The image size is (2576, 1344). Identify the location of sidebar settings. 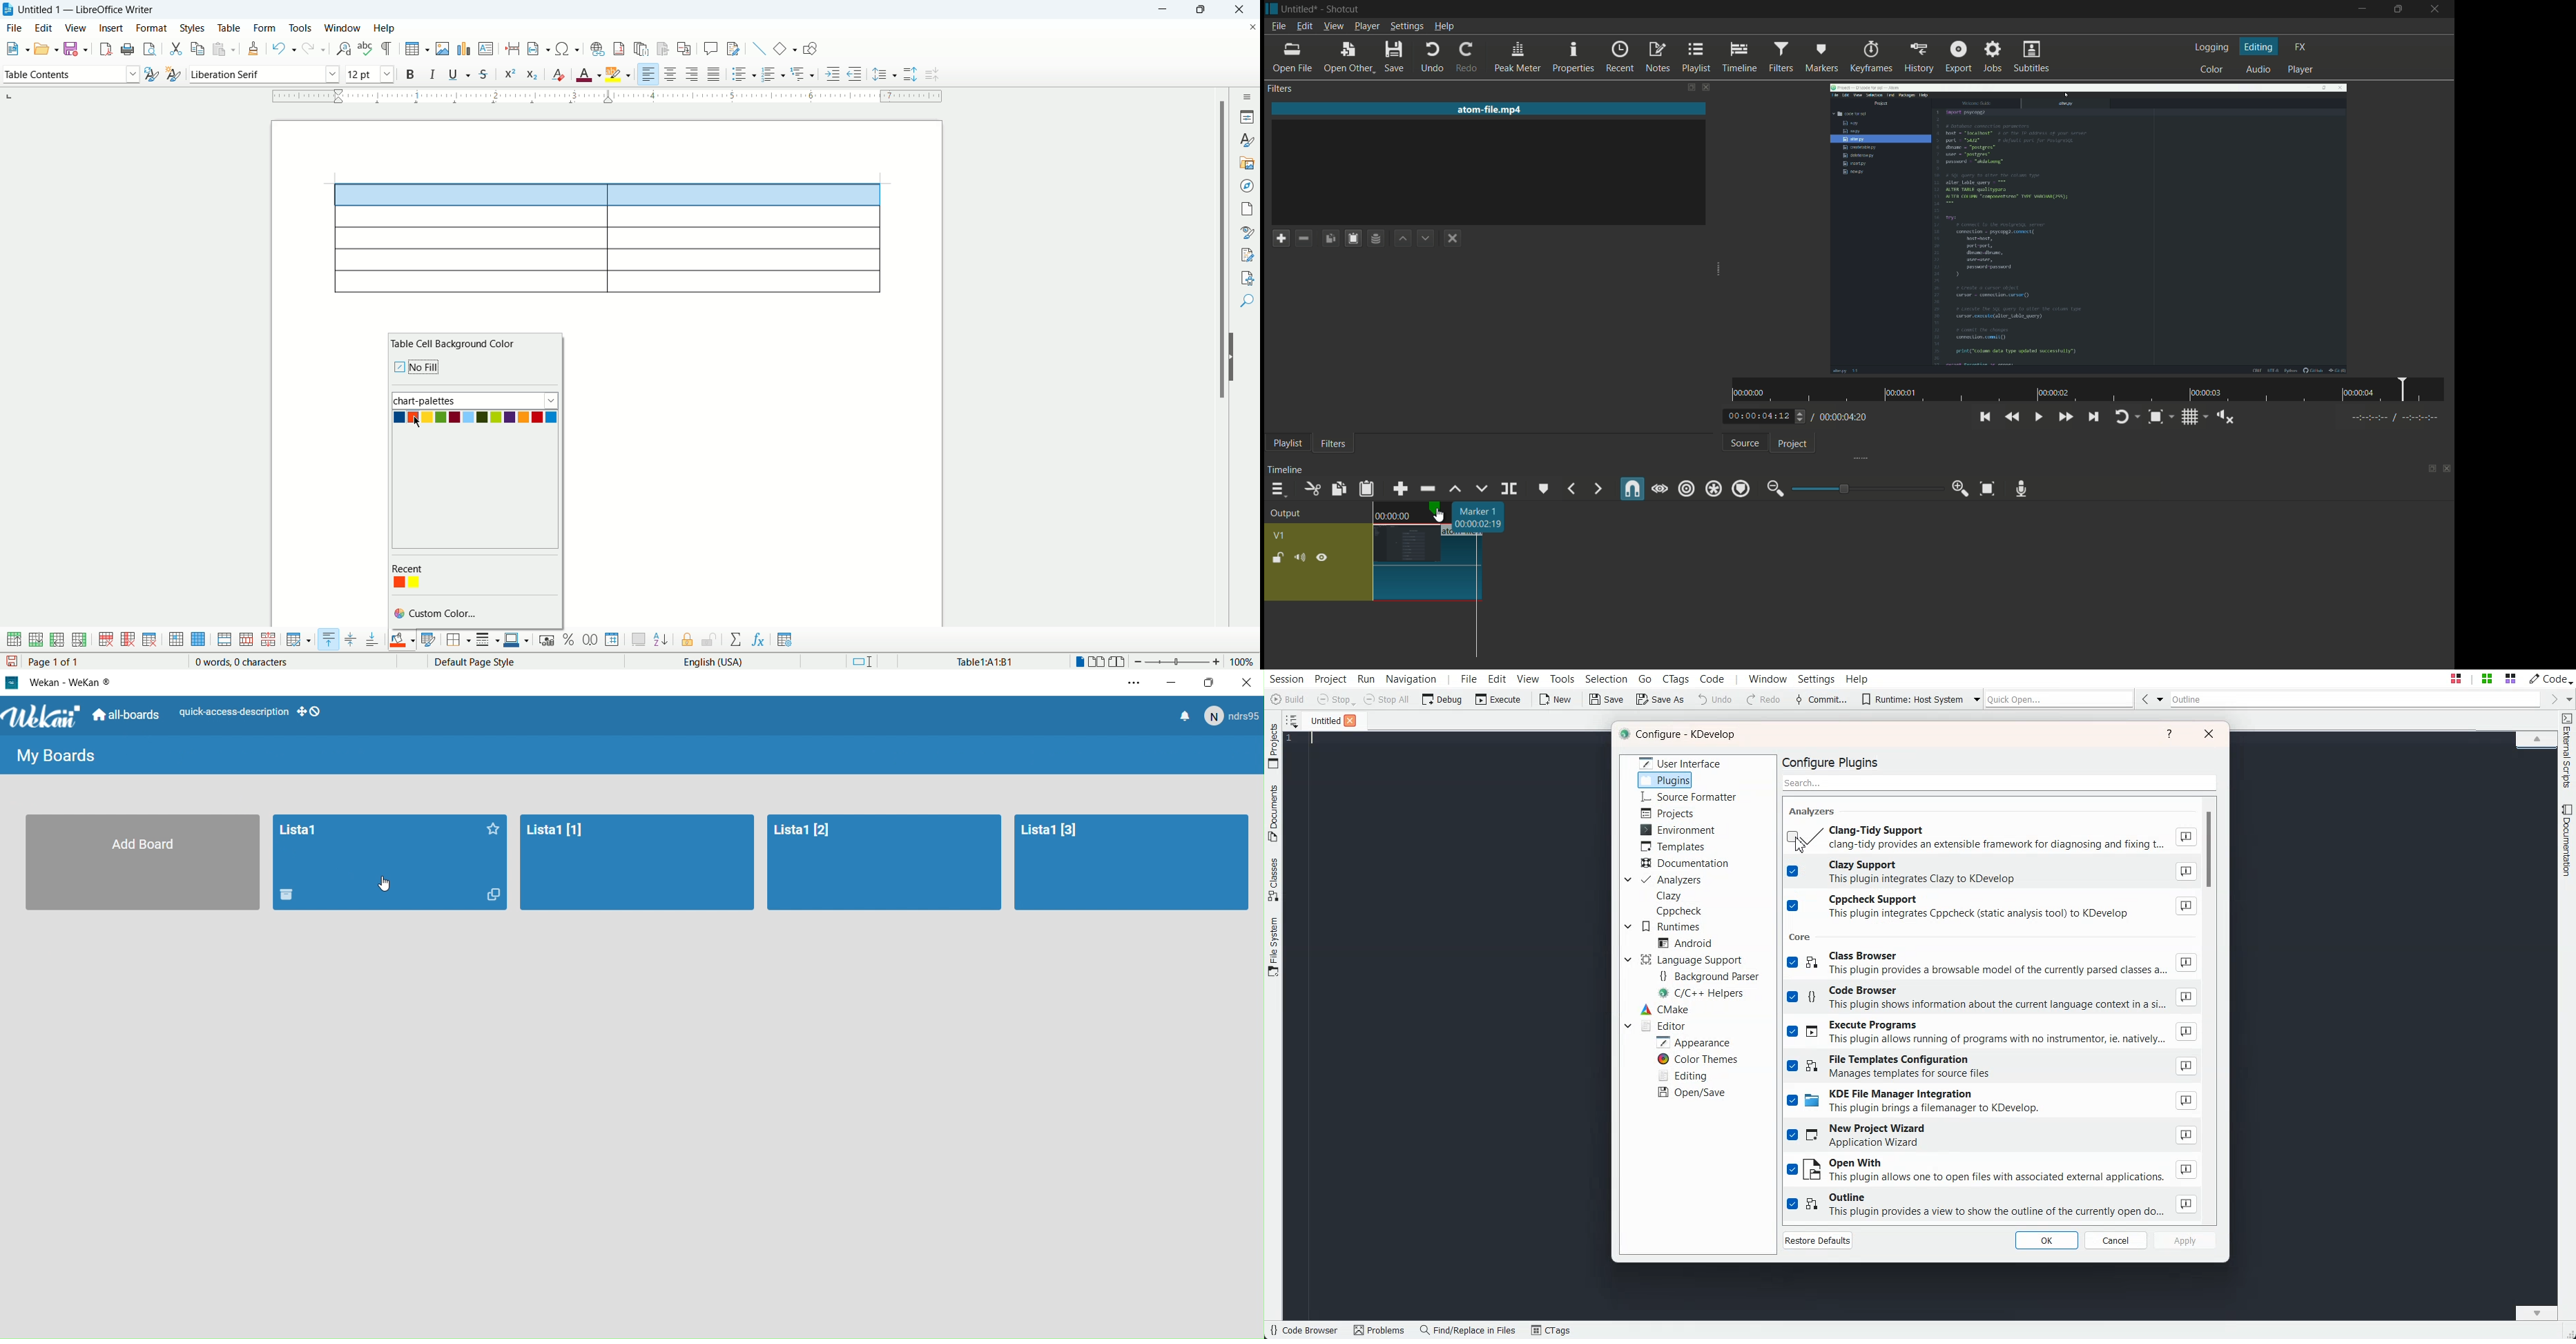
(1248, 96).